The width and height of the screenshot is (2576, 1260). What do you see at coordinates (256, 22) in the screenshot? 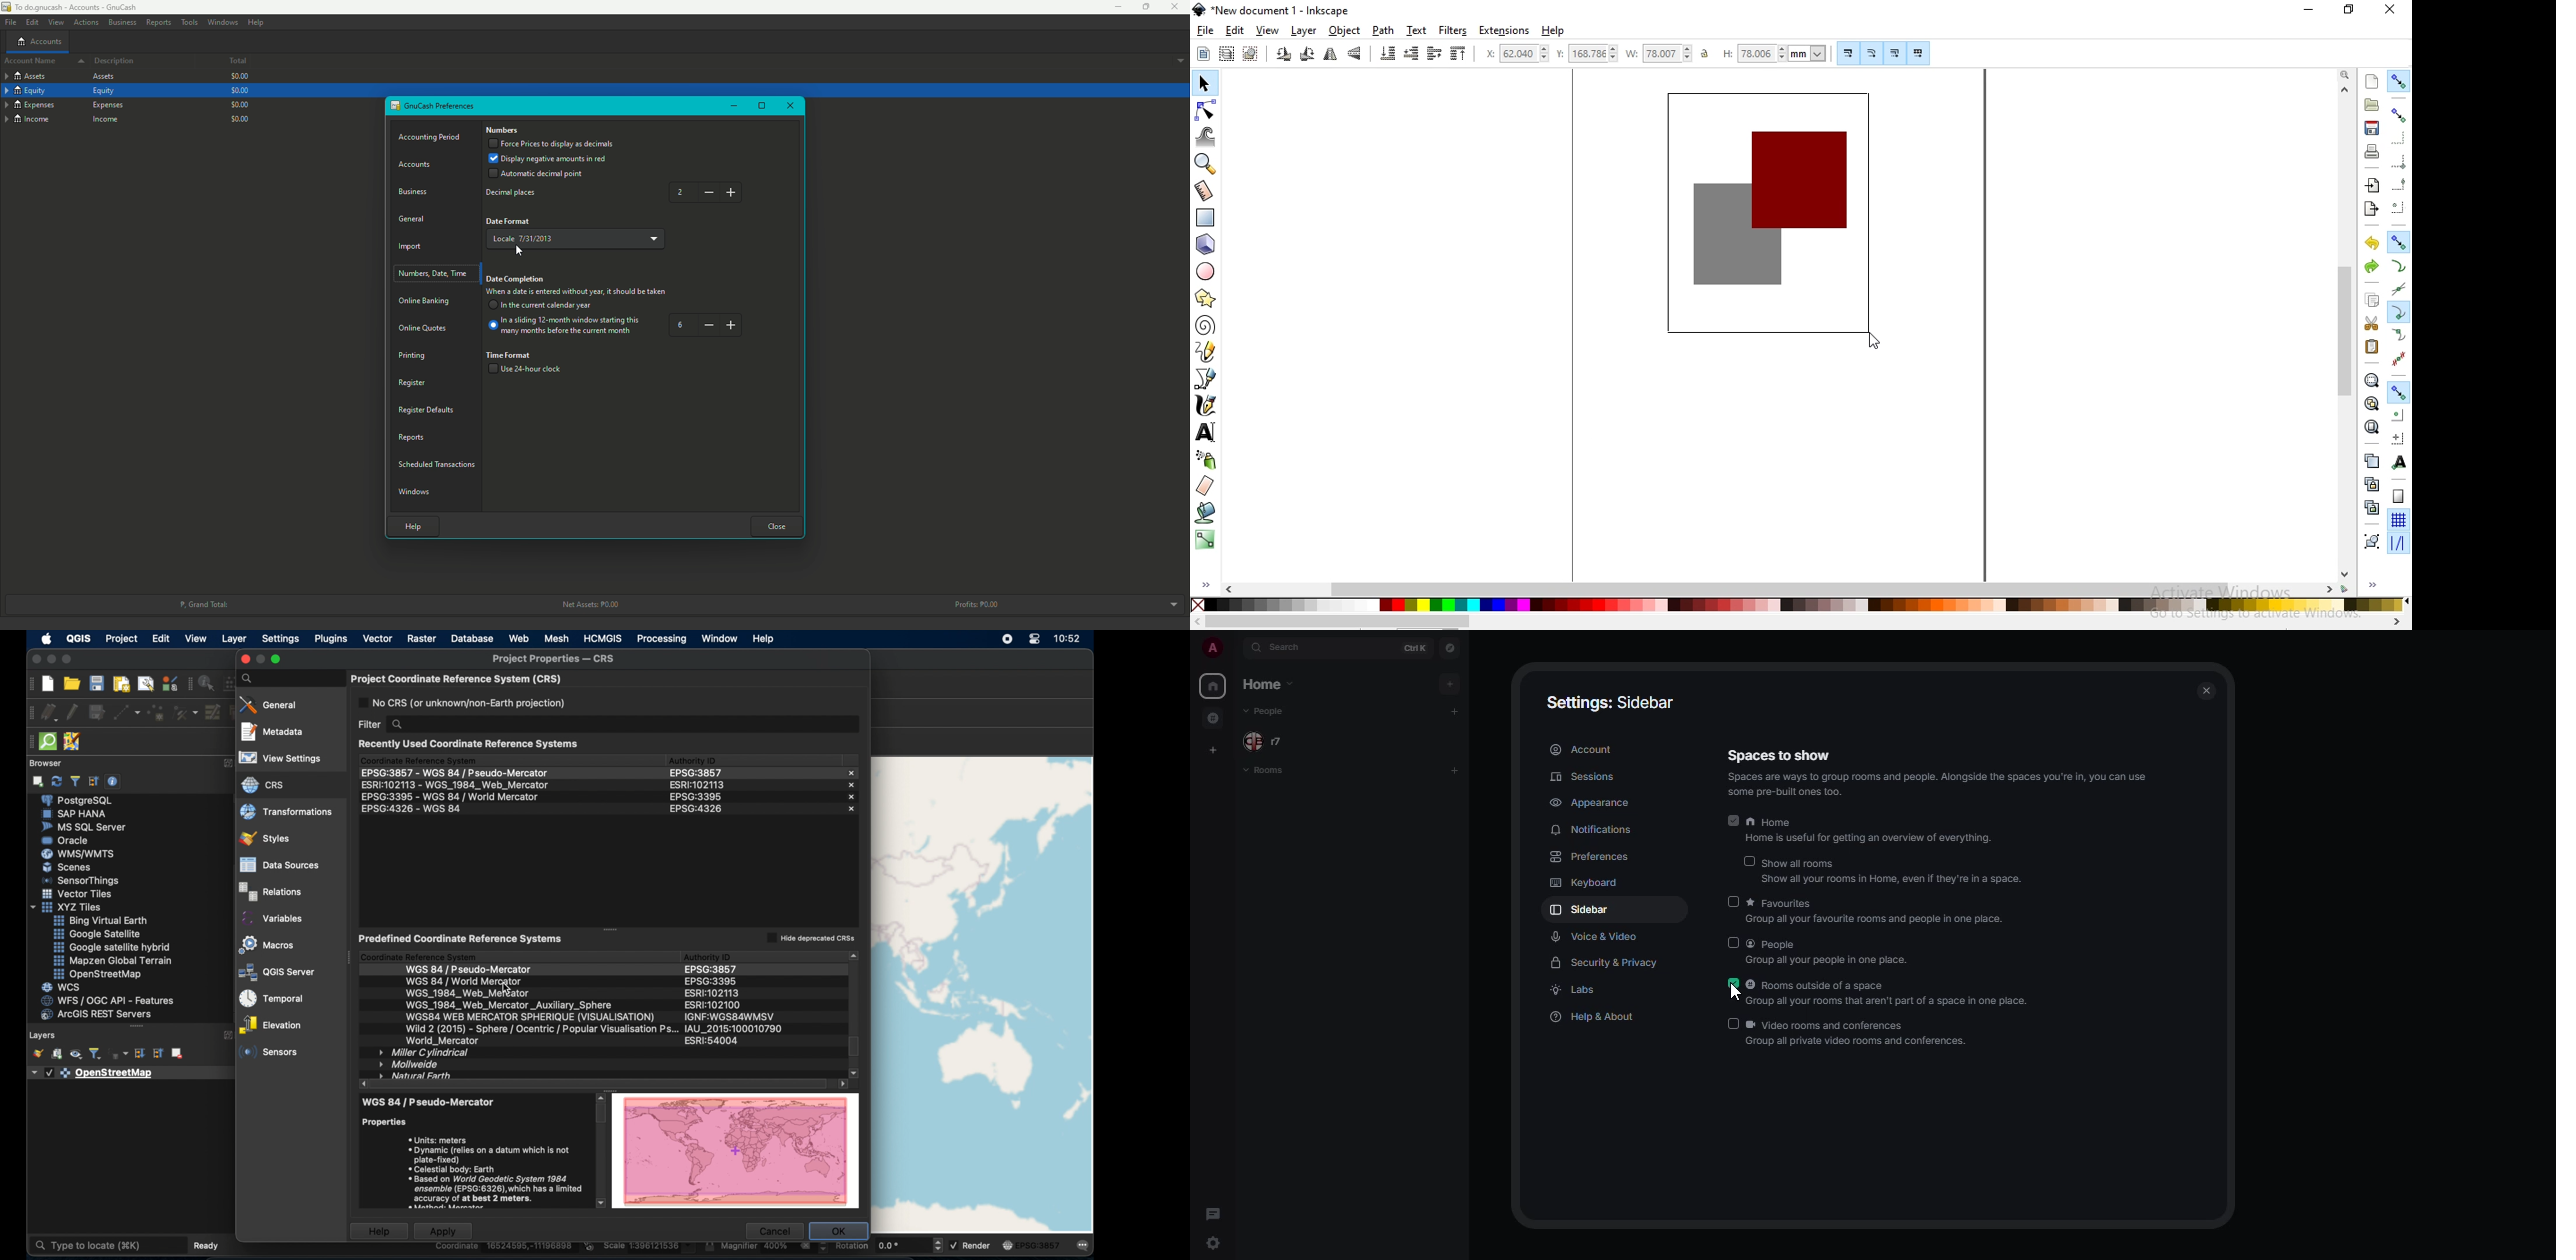
I see `Help` at bounding box center [256, 22].